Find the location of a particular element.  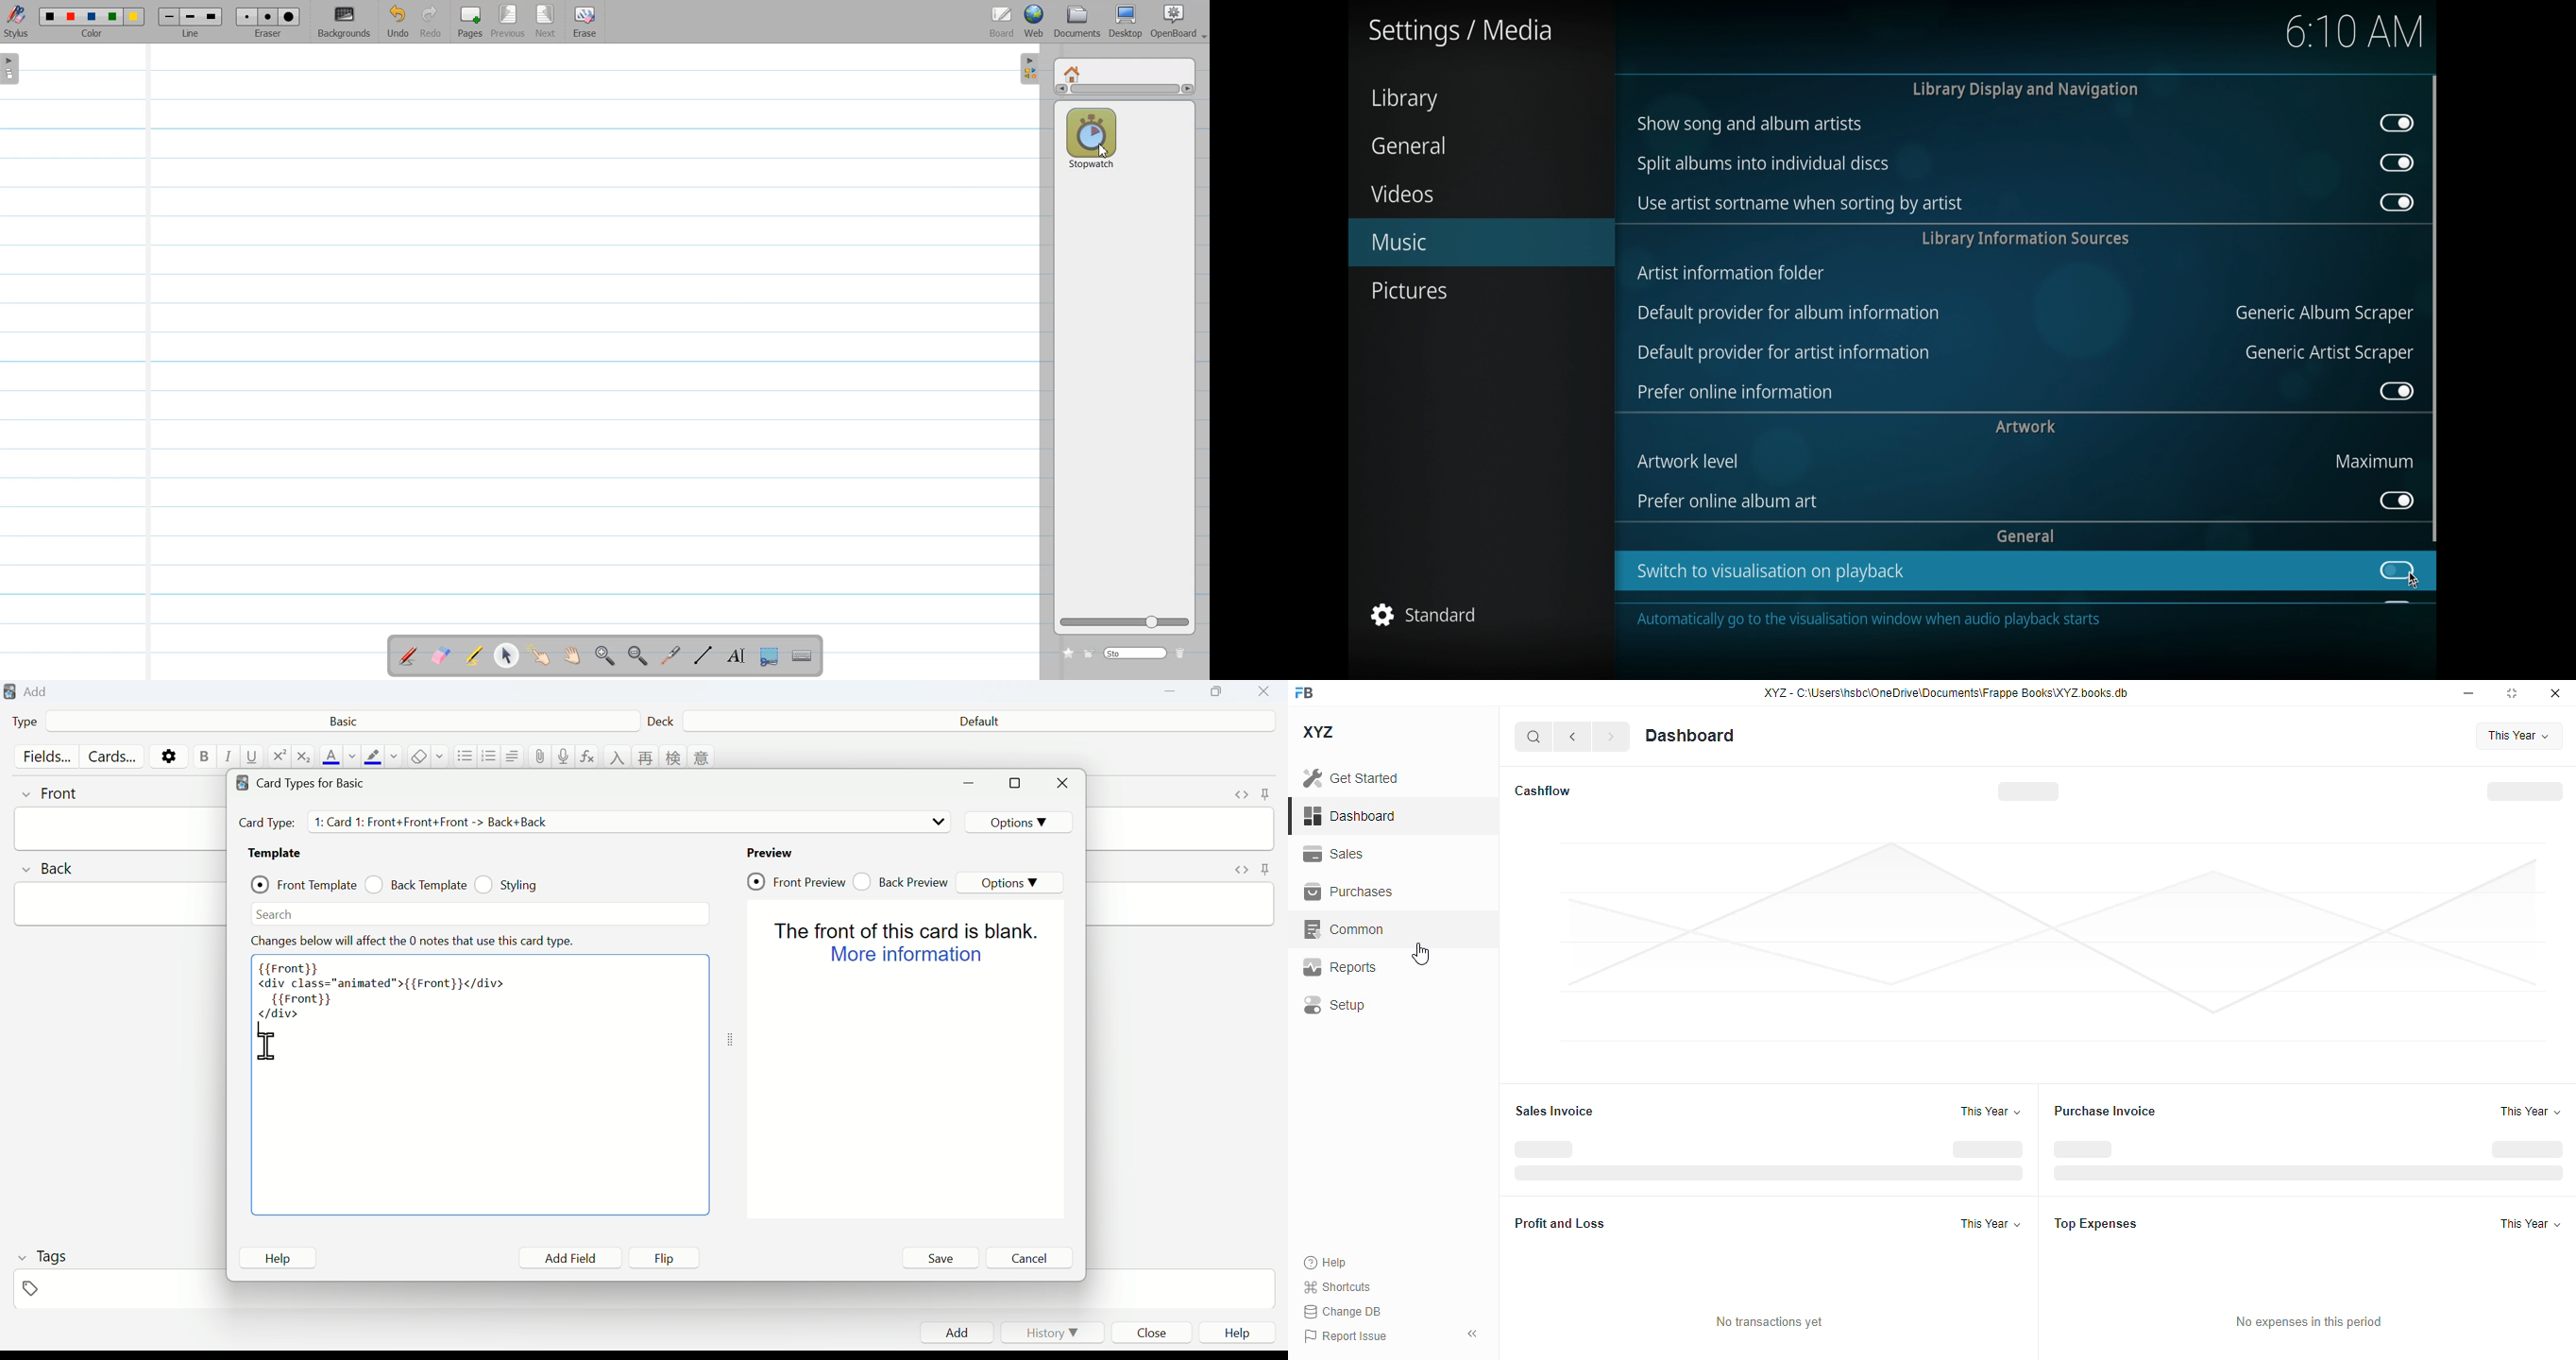

maximum is located at coordinates (2375, 461).